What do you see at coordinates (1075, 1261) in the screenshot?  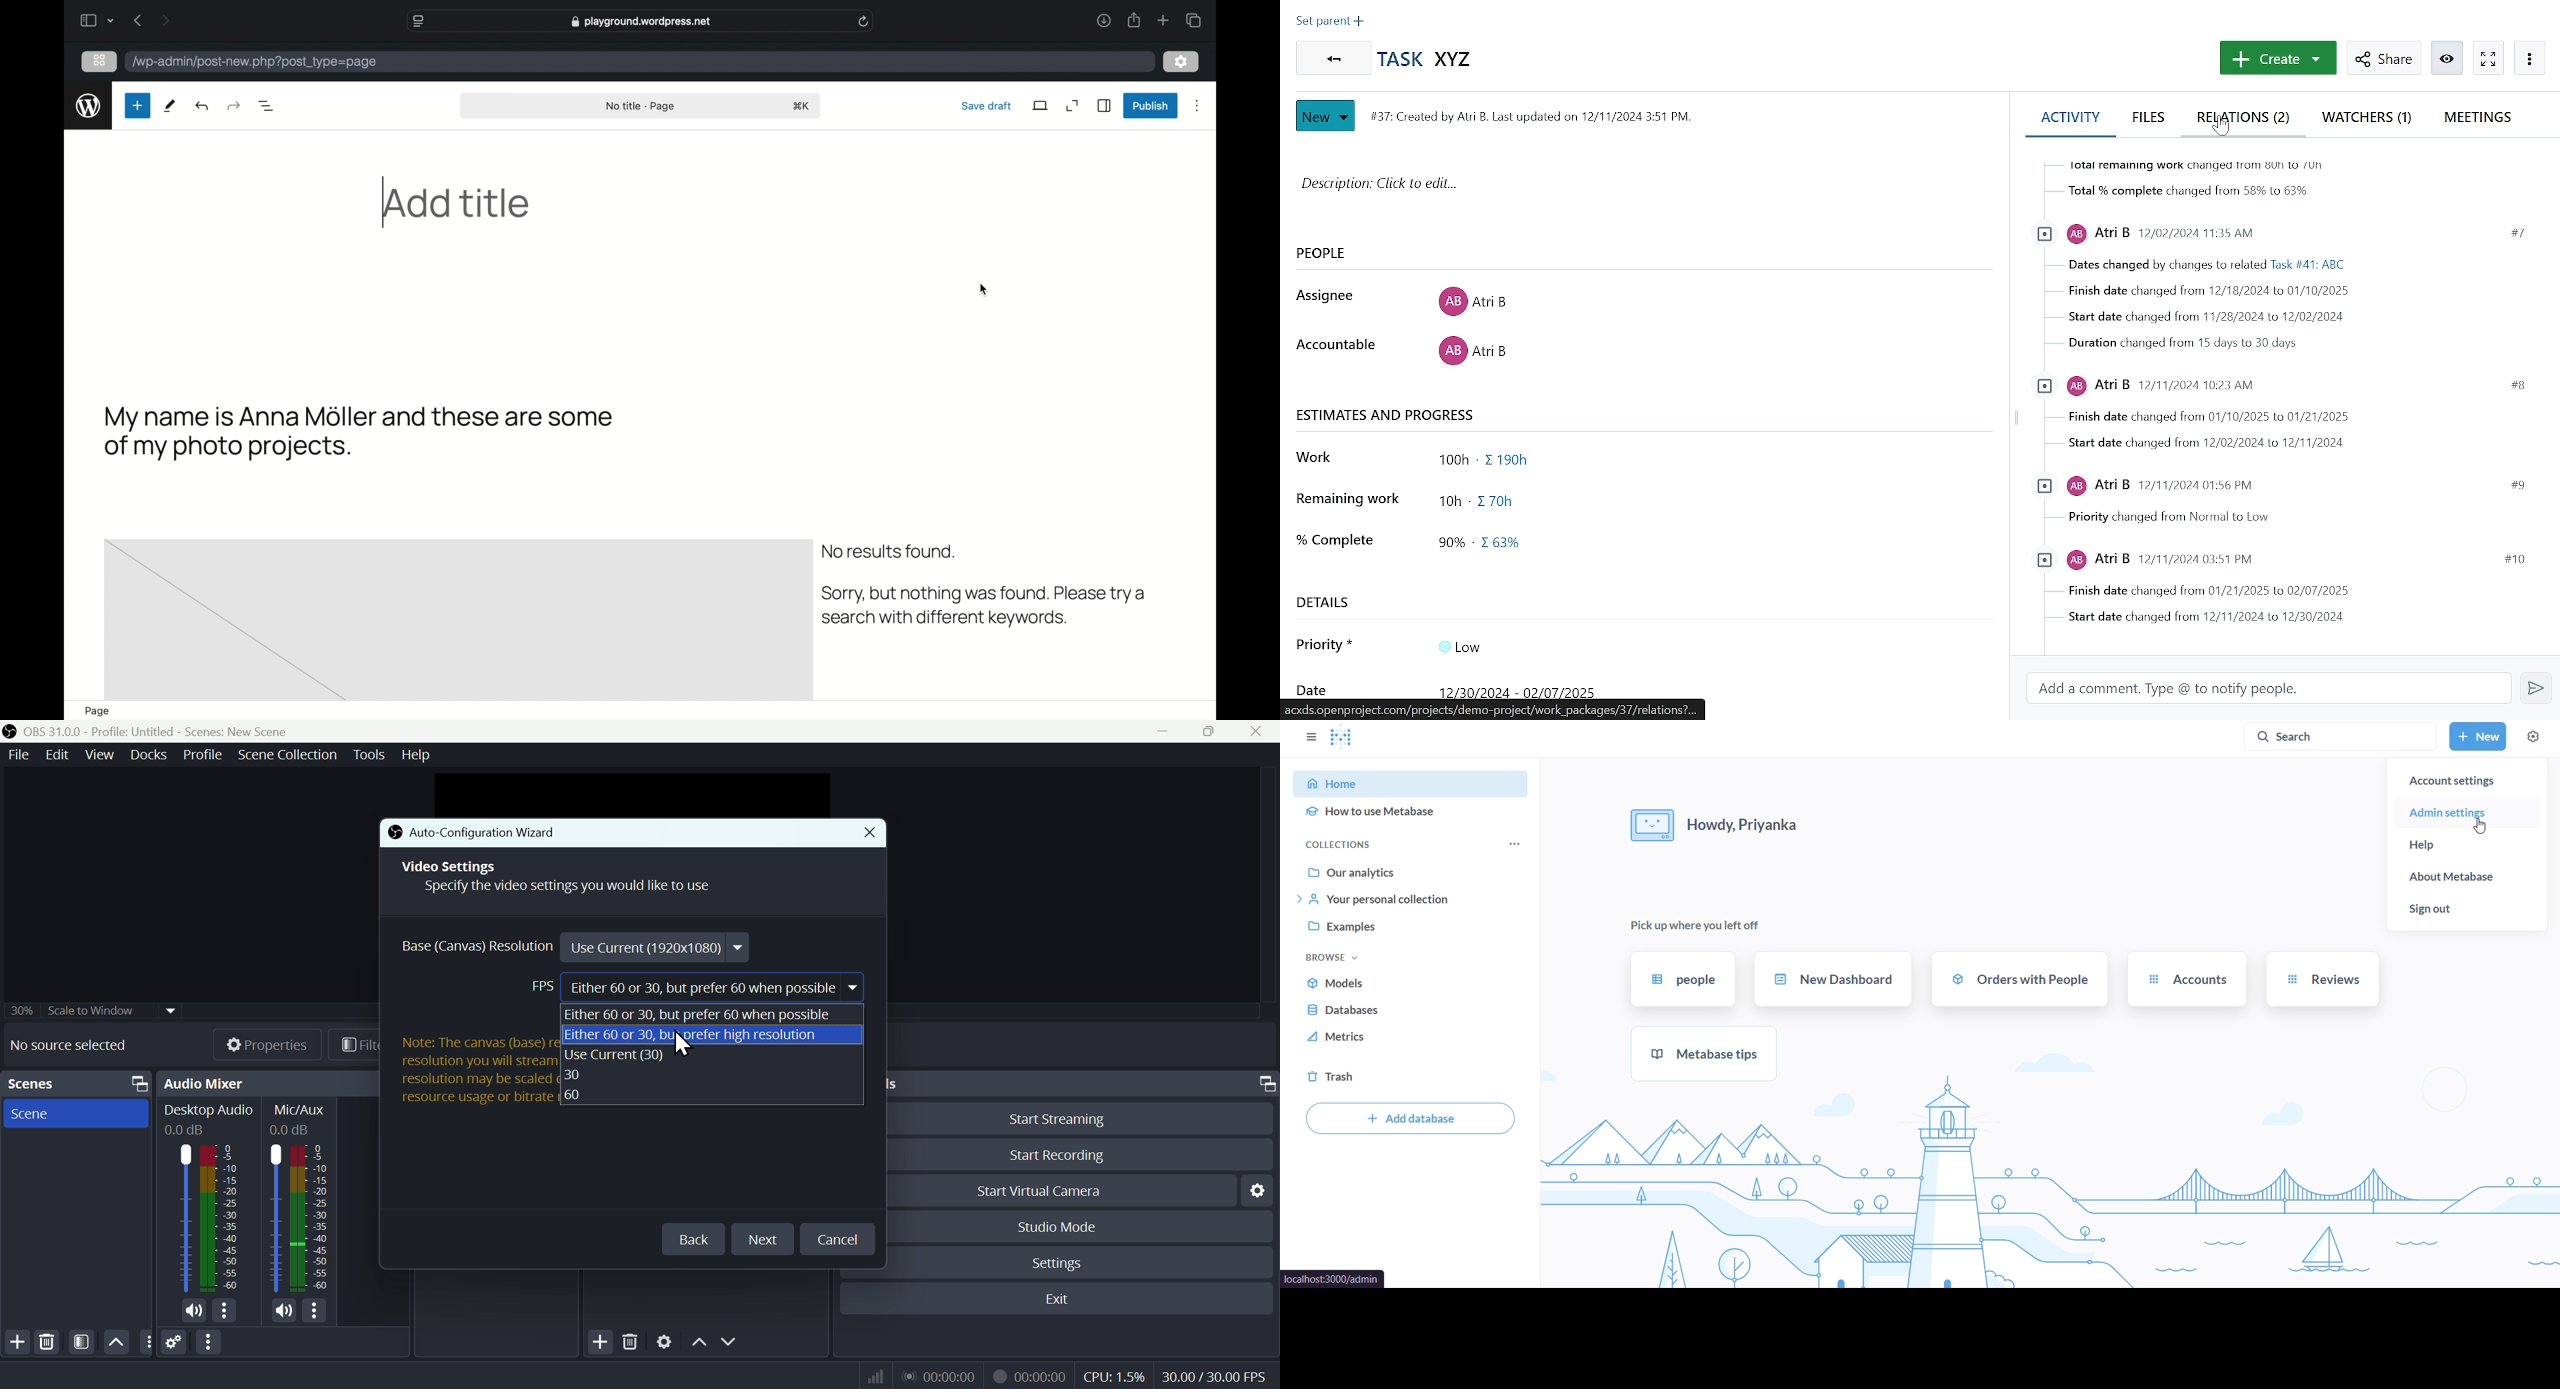 I see `Settings` at bounding box center [1075, 1261].